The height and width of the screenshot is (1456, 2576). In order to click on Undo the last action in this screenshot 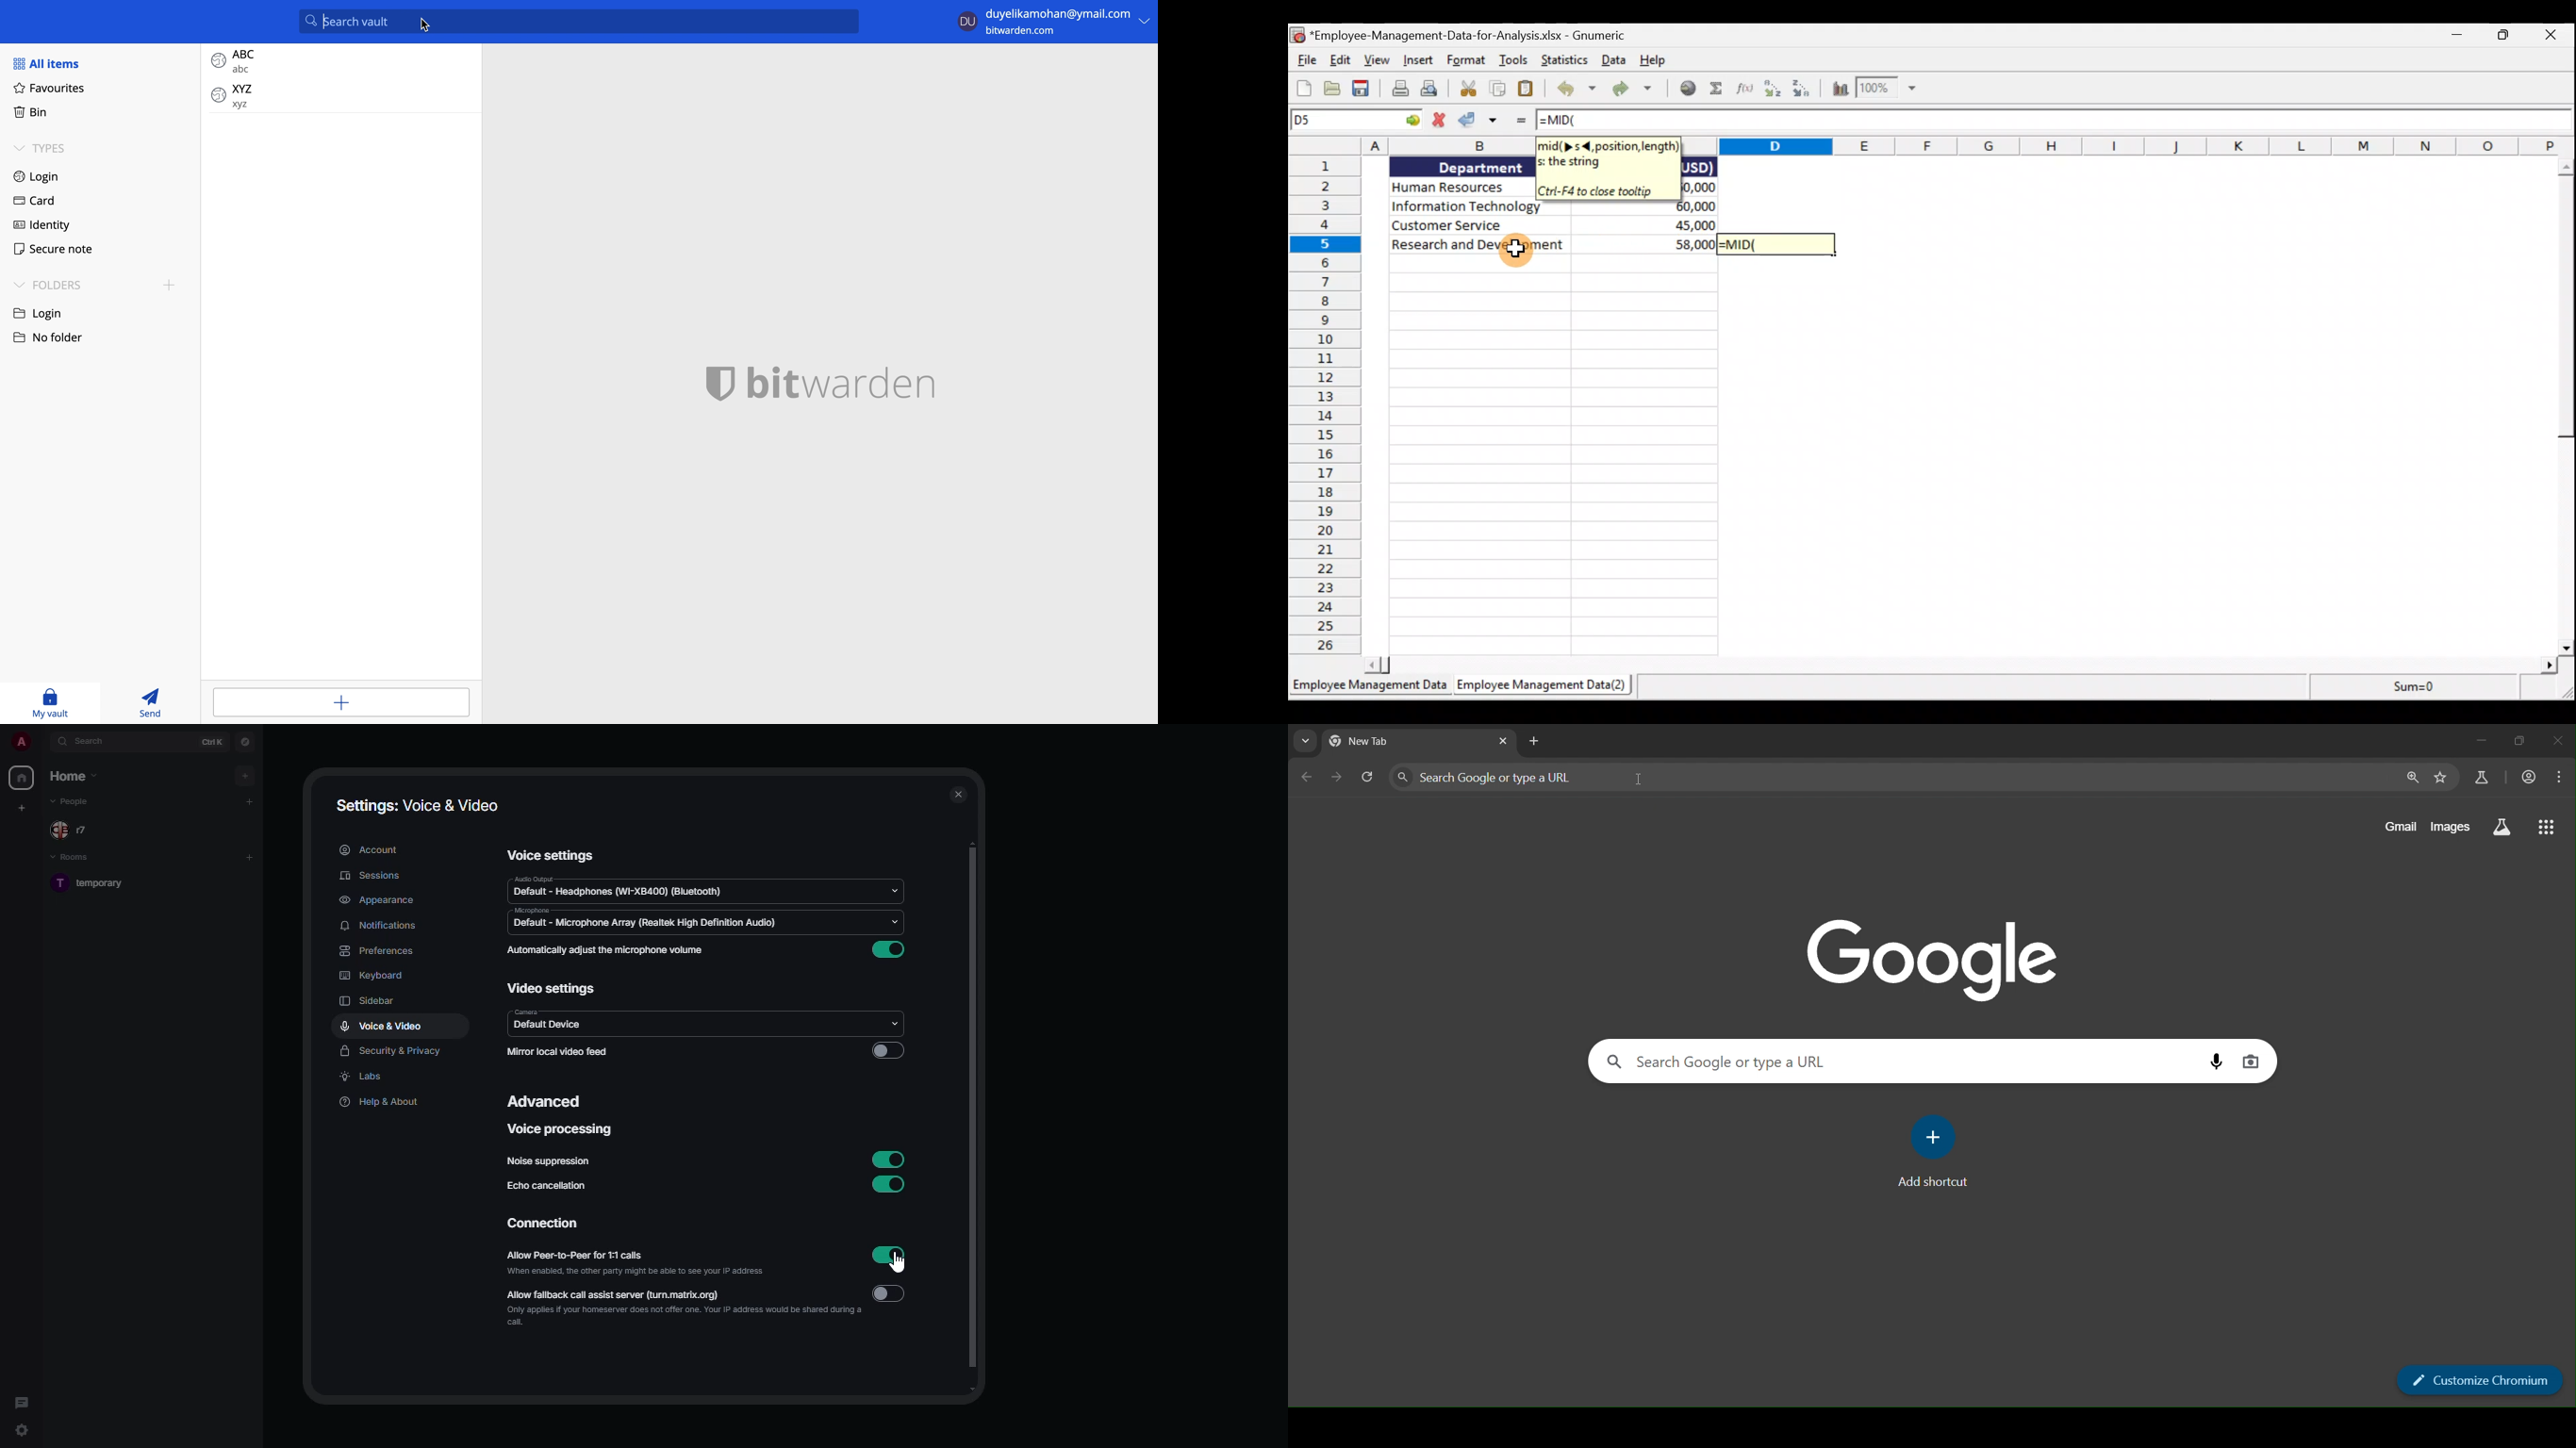, I will do `click(1574, 88)`.